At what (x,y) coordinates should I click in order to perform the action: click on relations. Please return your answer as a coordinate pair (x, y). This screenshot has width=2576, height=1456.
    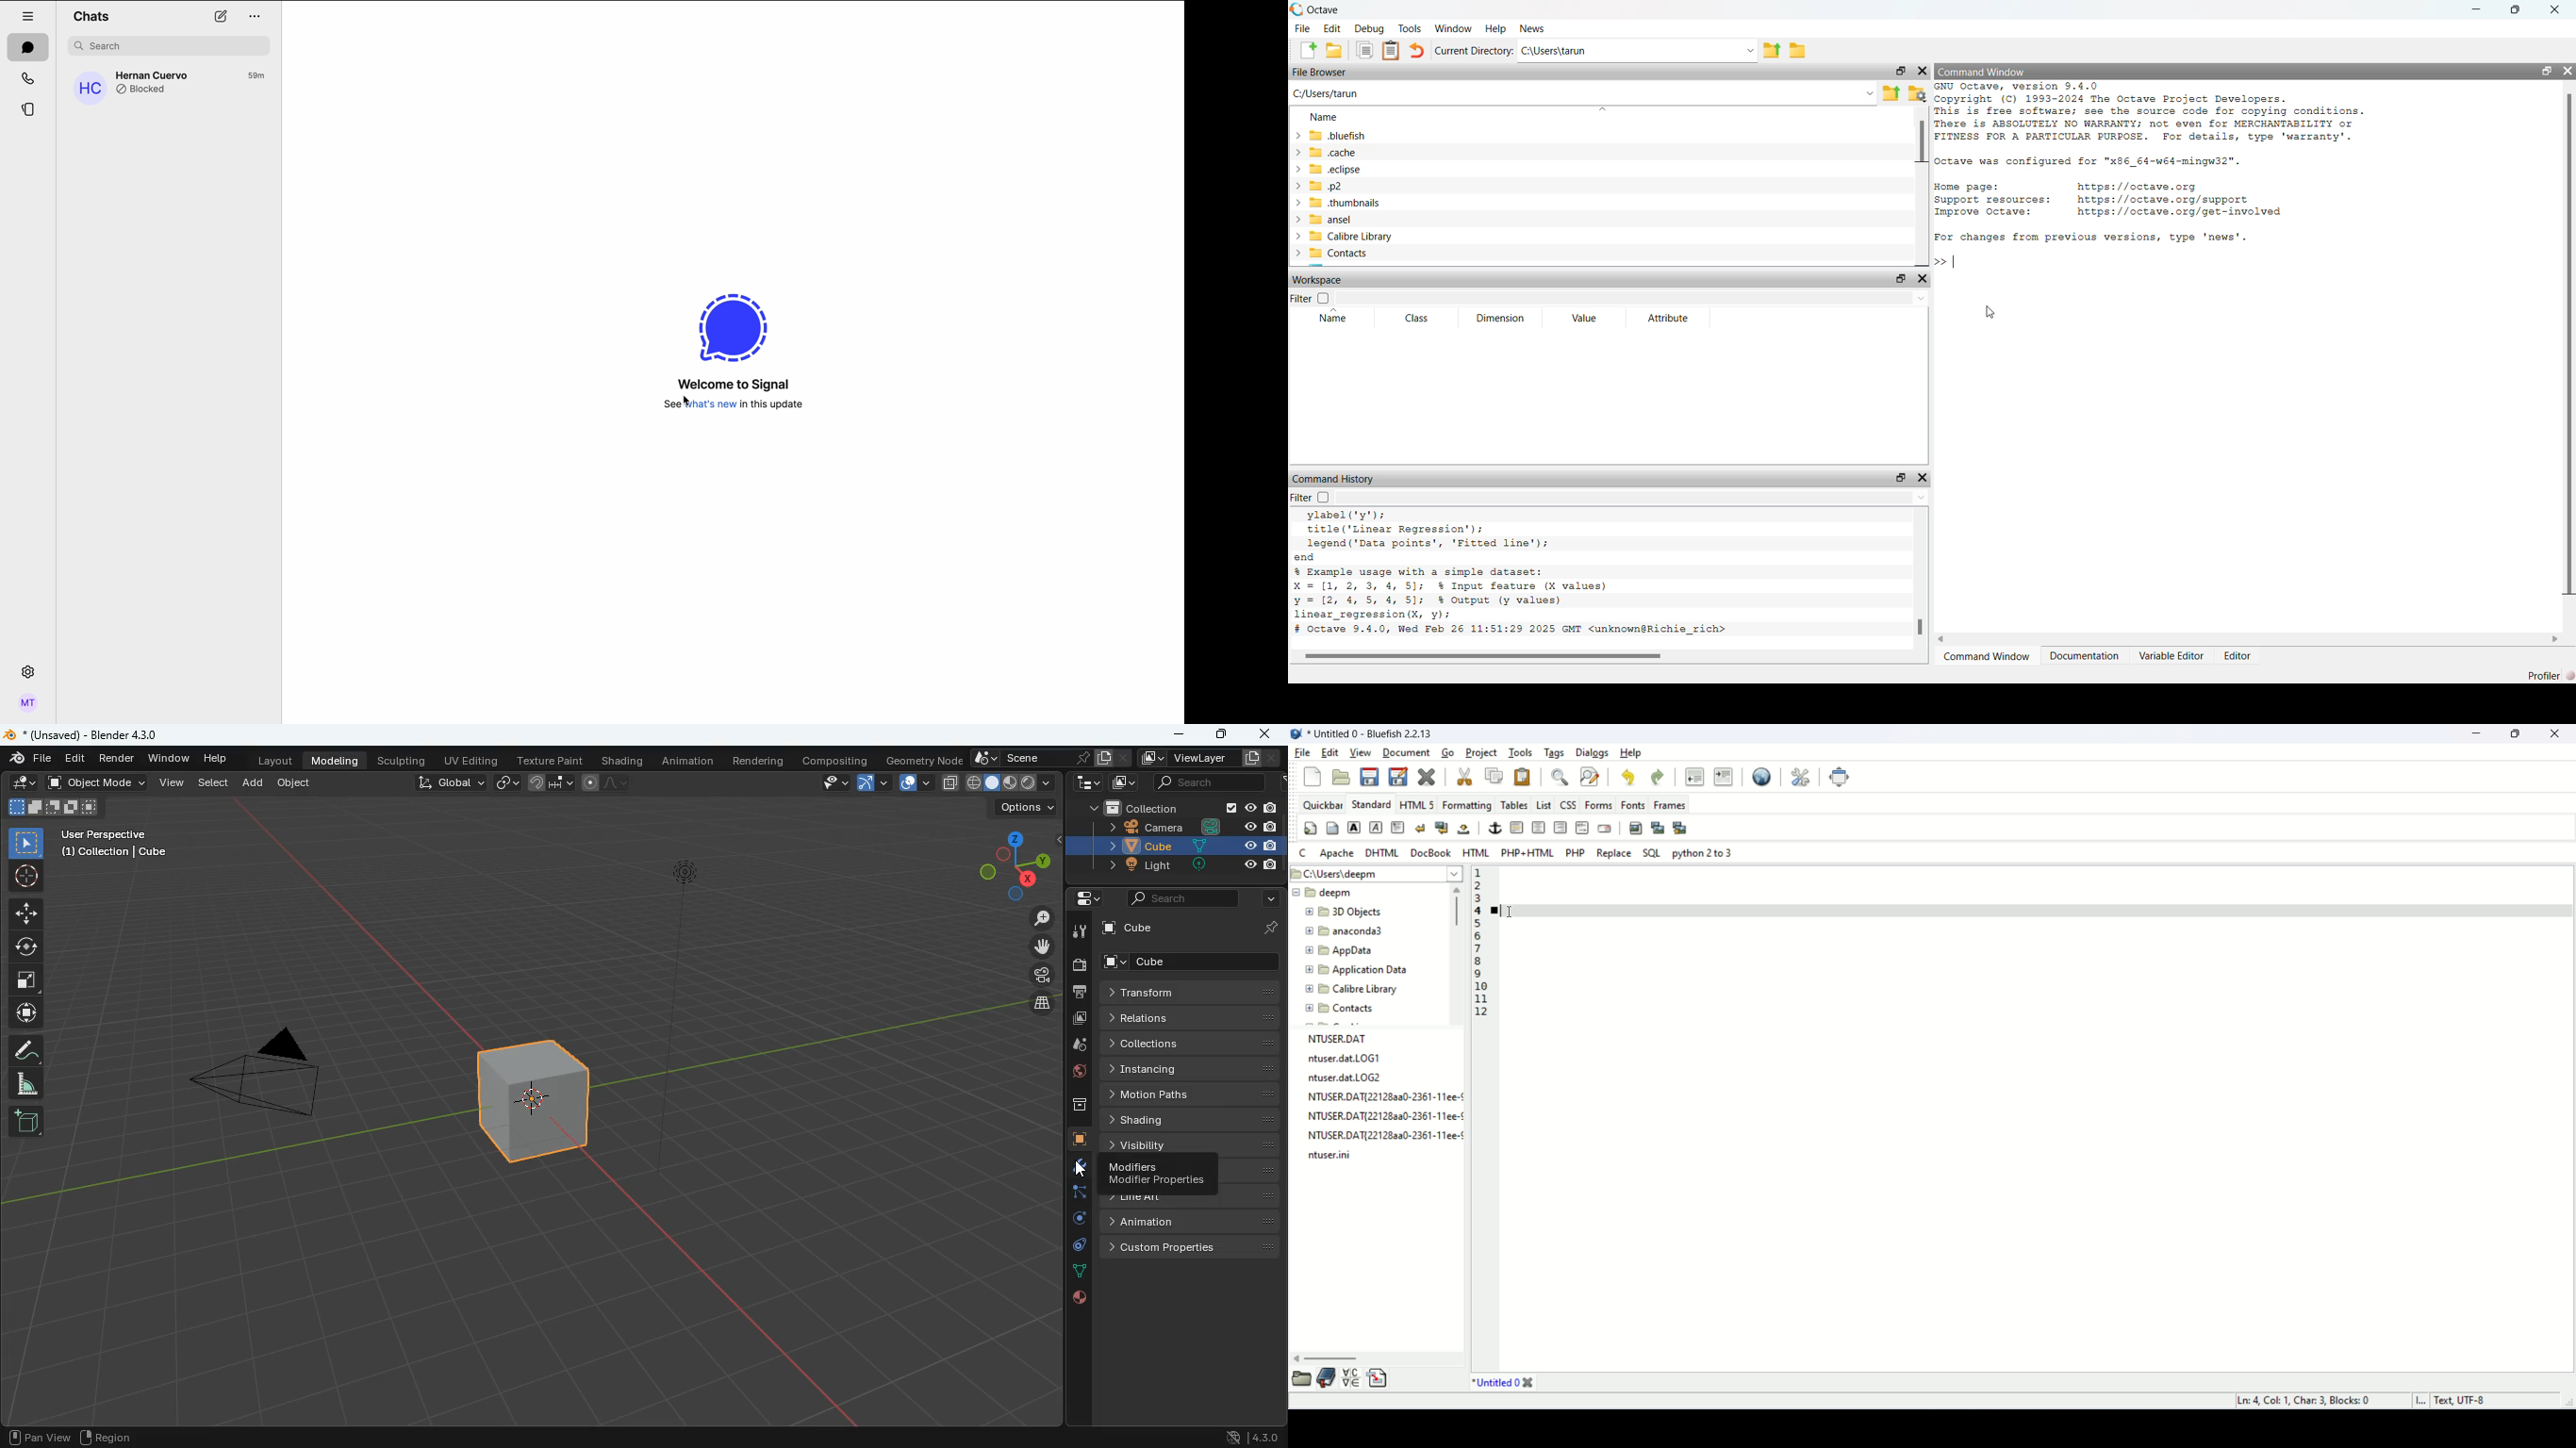
    Looking at the image, I should click on (1194, 1018).